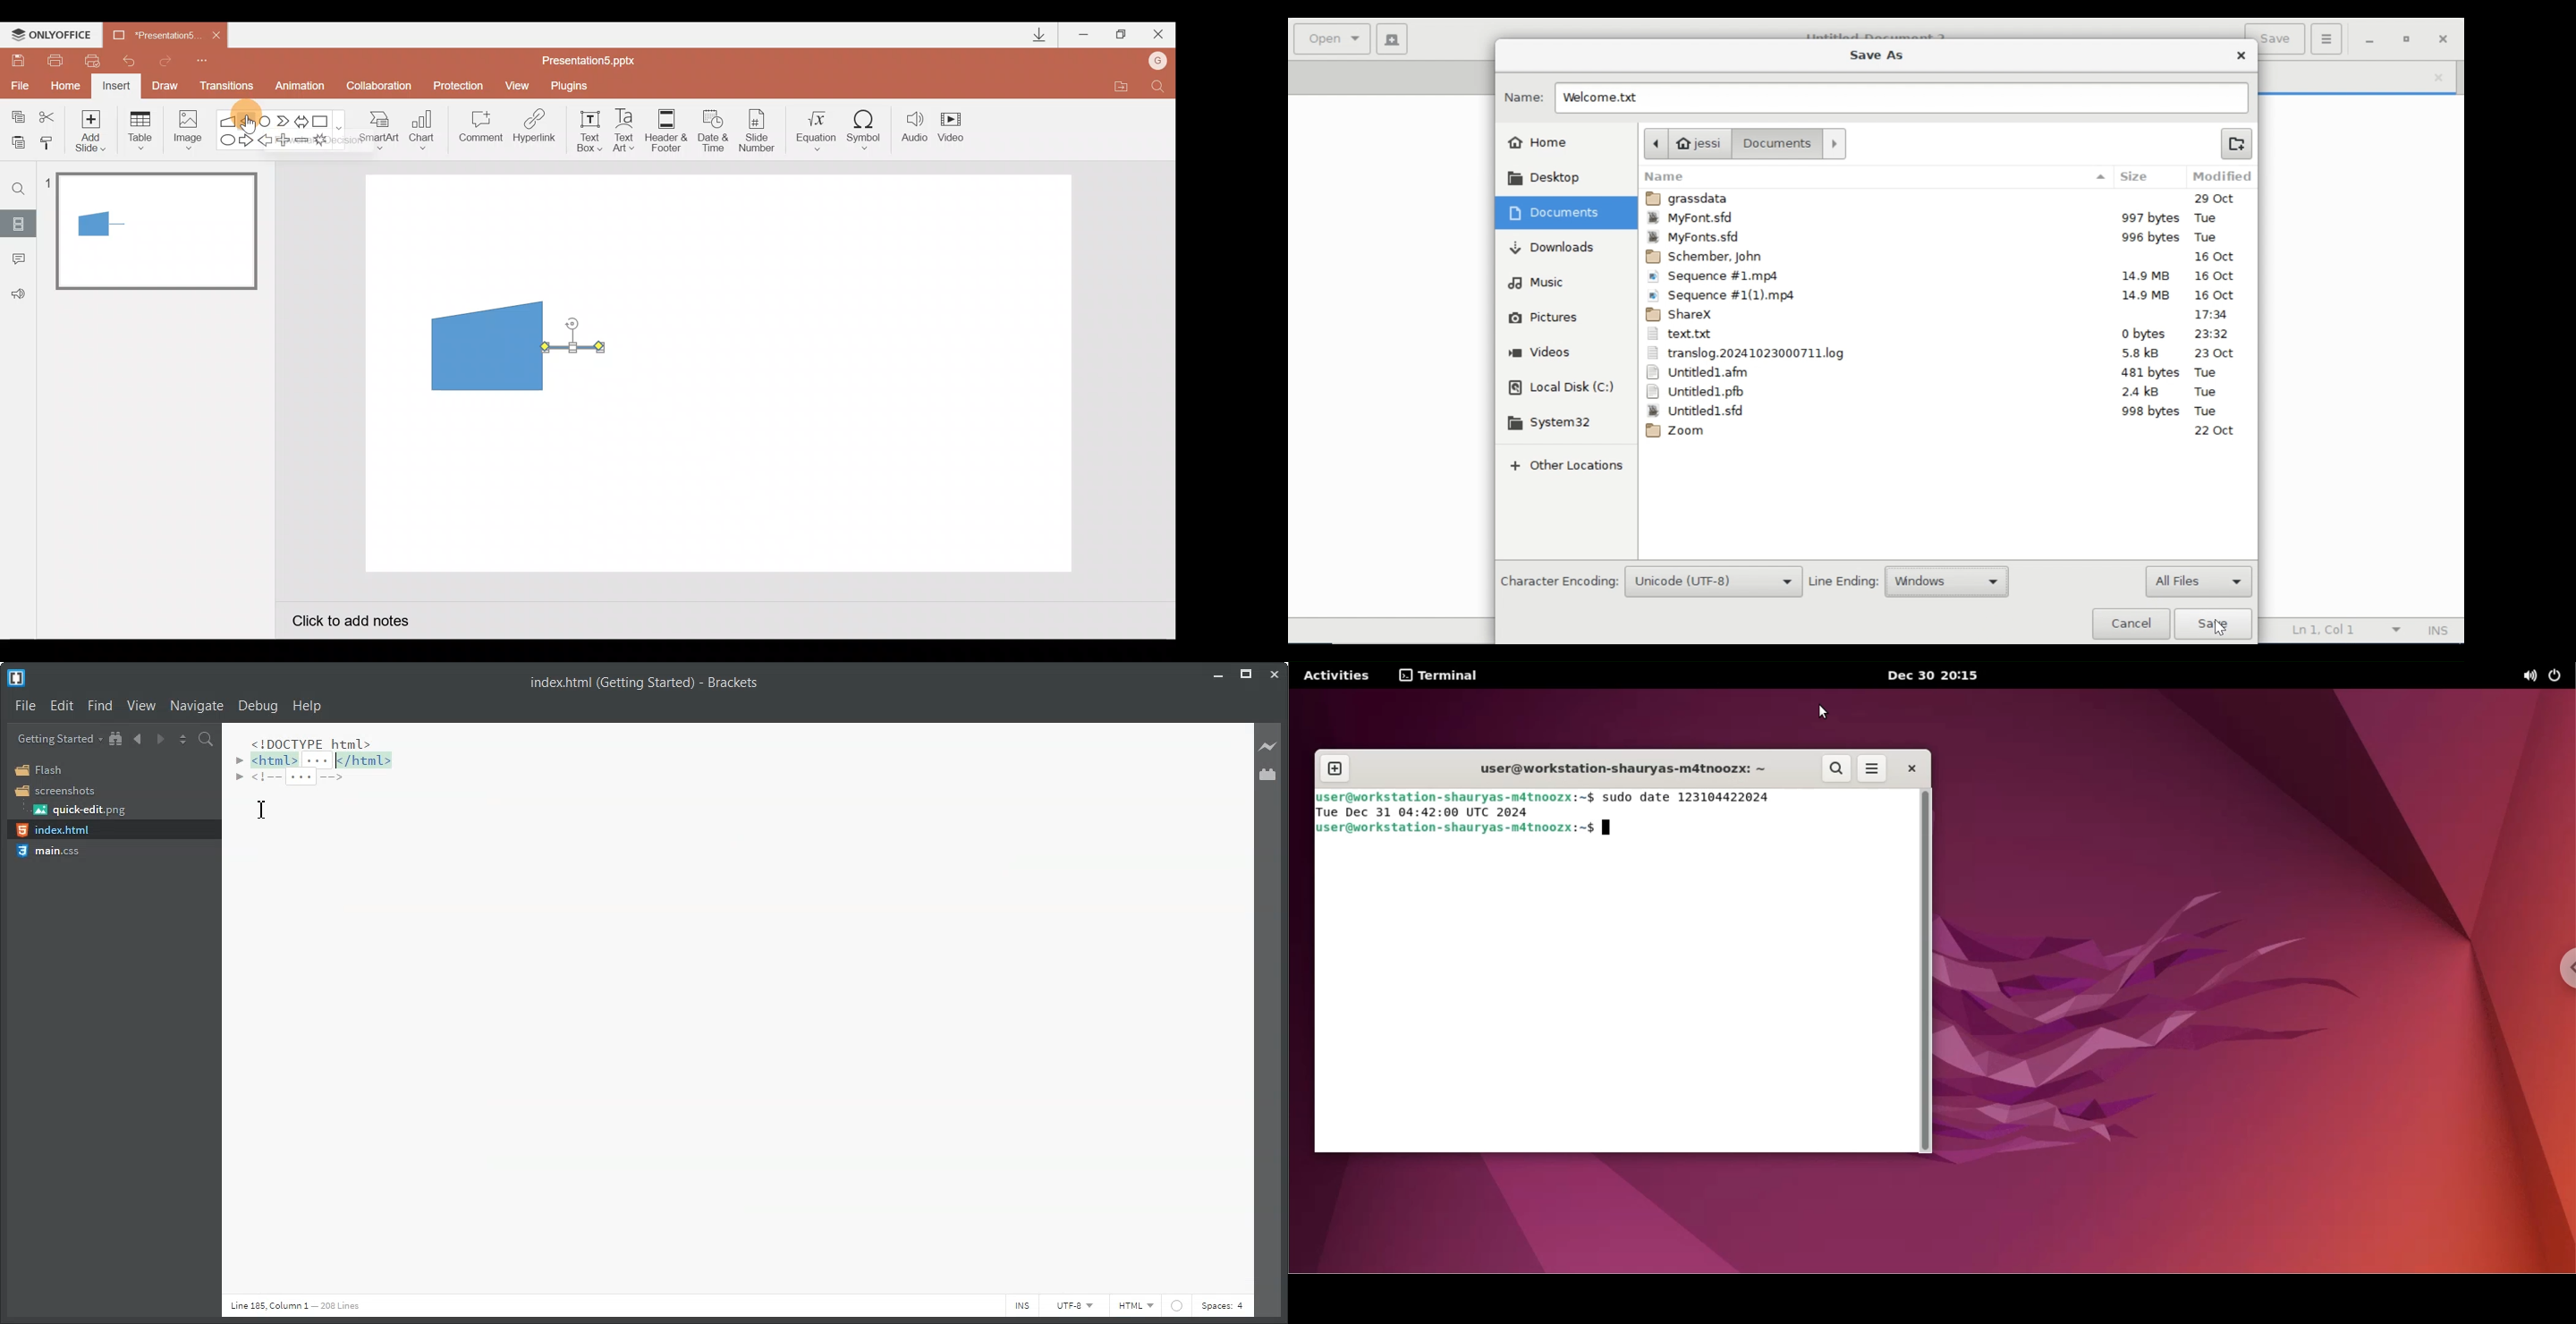 This screenshot has height=1344, width=2576. Describe the element at coordinates (1224, 1306) in the screenshot. I see `Spaces: 4` at that location.